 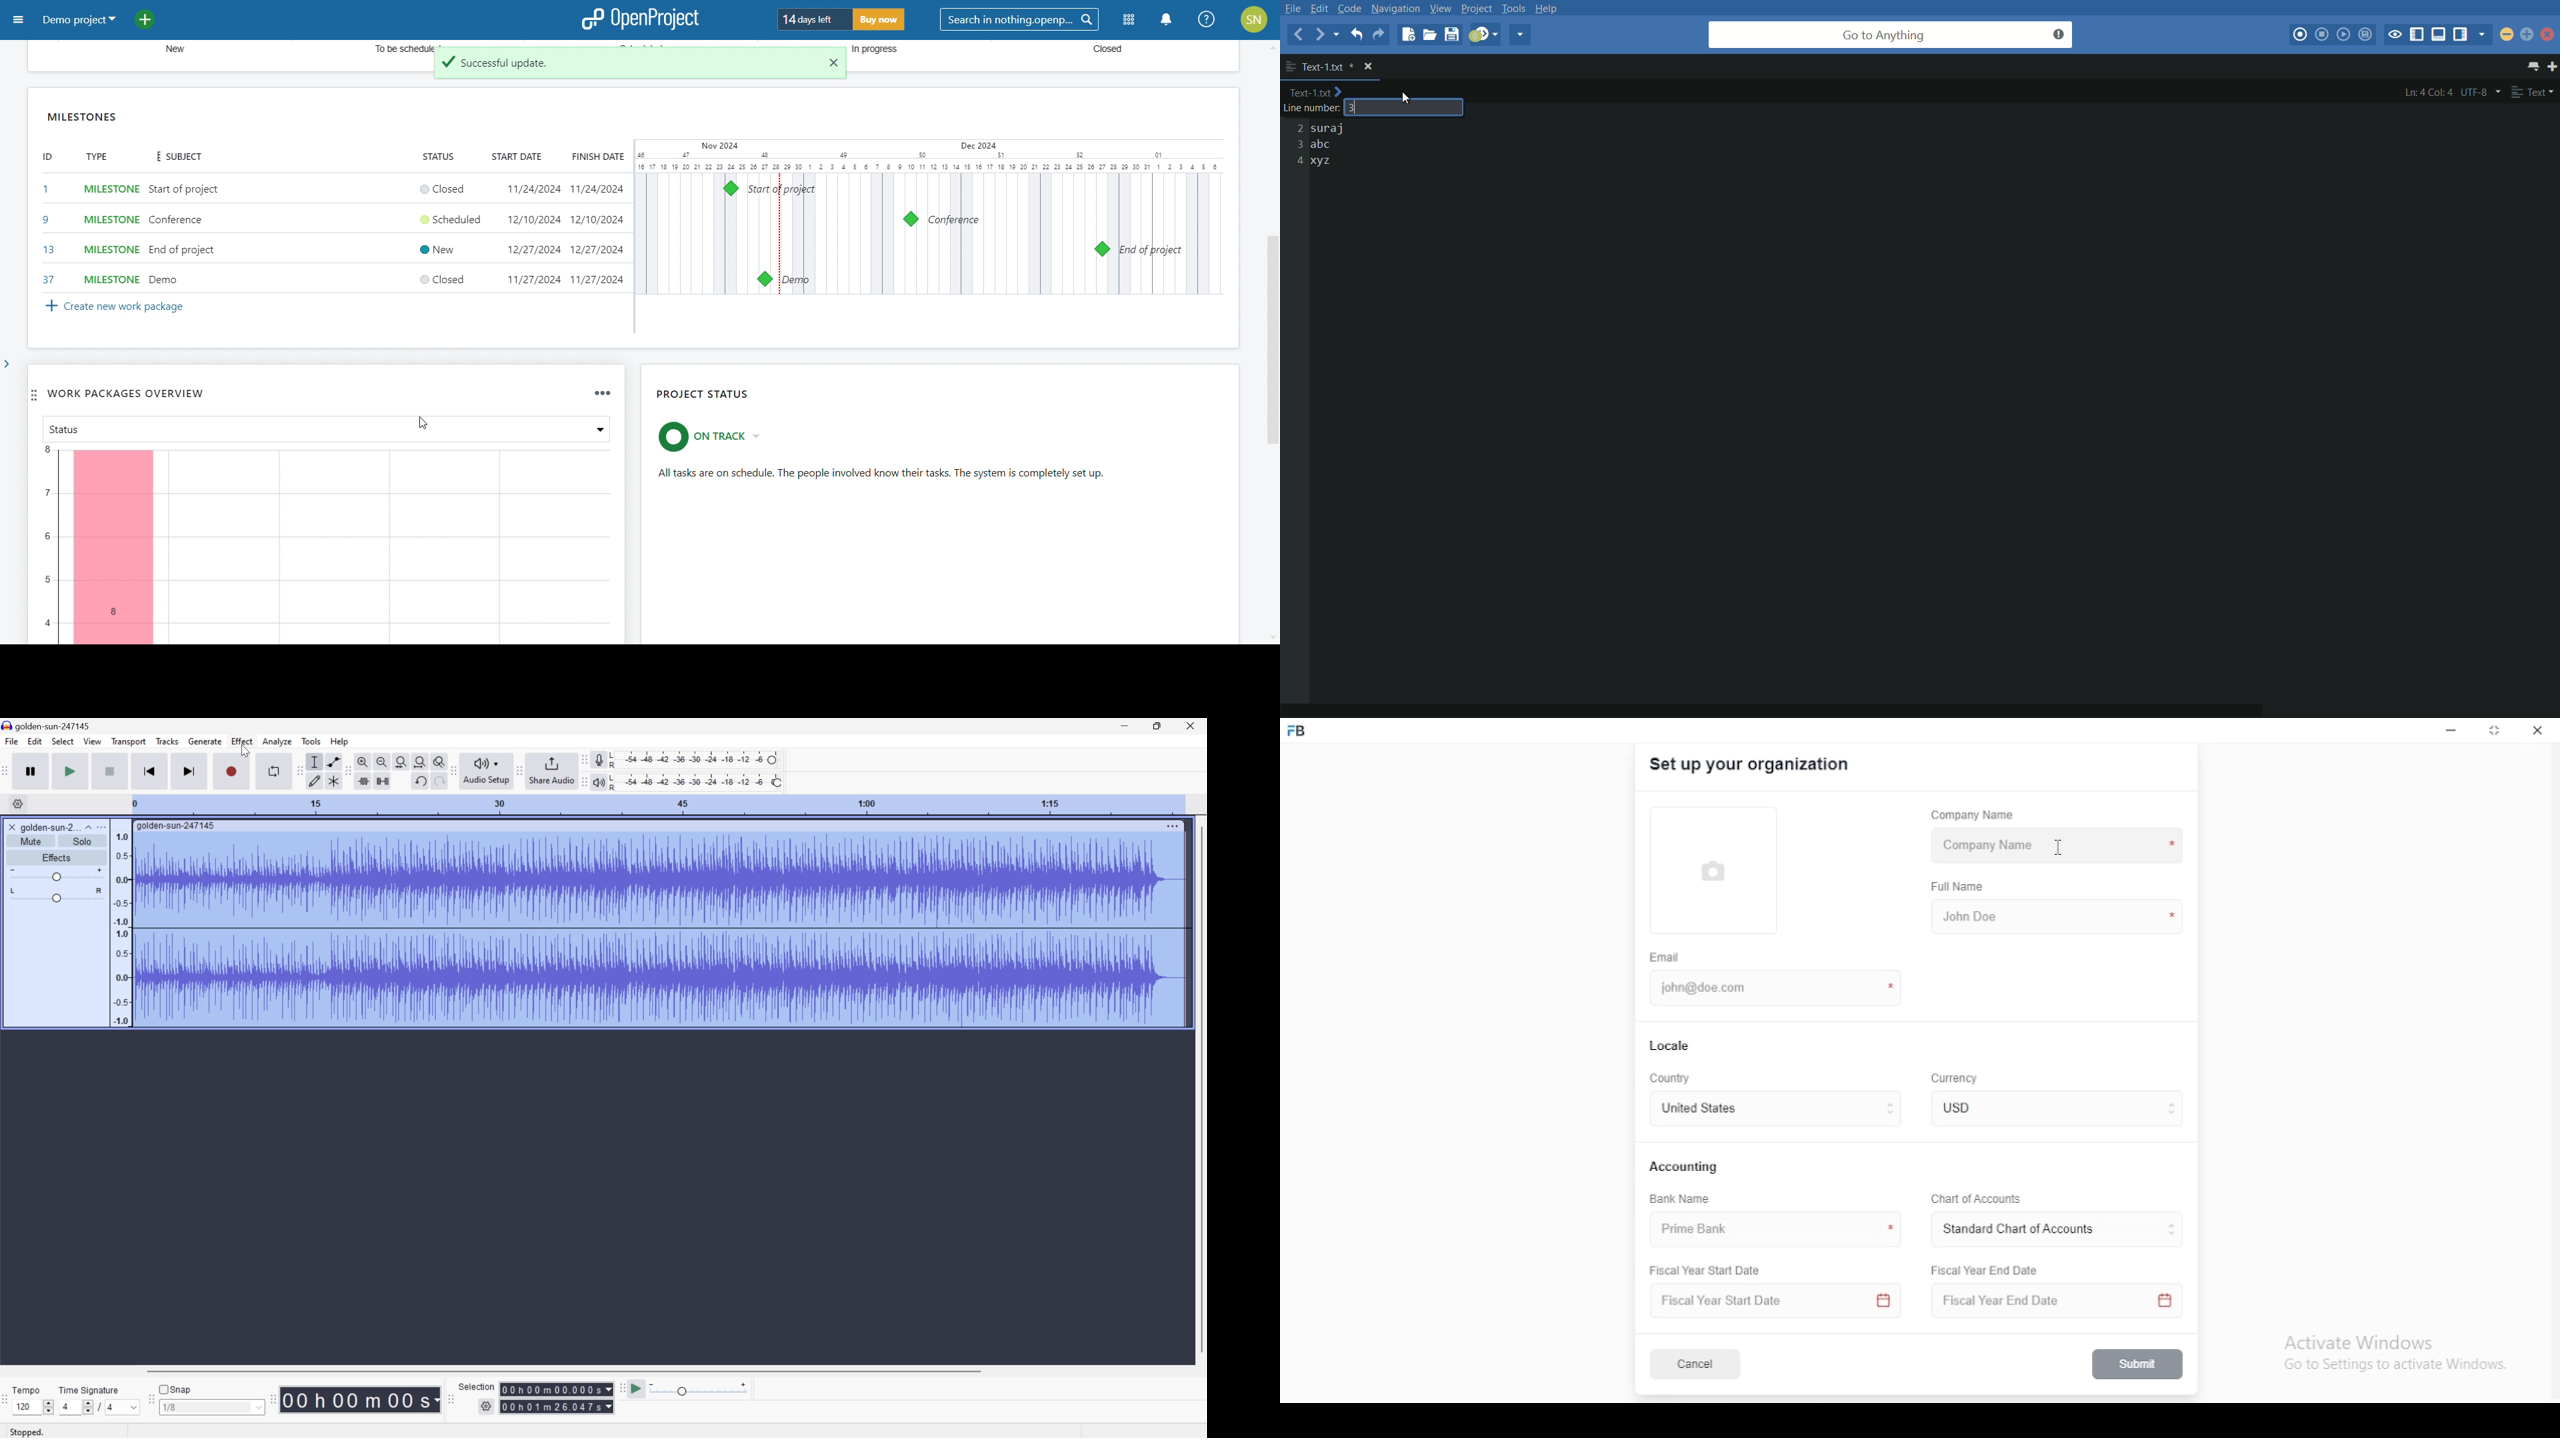 I want to click on Fiscal Year End Date, so click(x=1986, y=1270).